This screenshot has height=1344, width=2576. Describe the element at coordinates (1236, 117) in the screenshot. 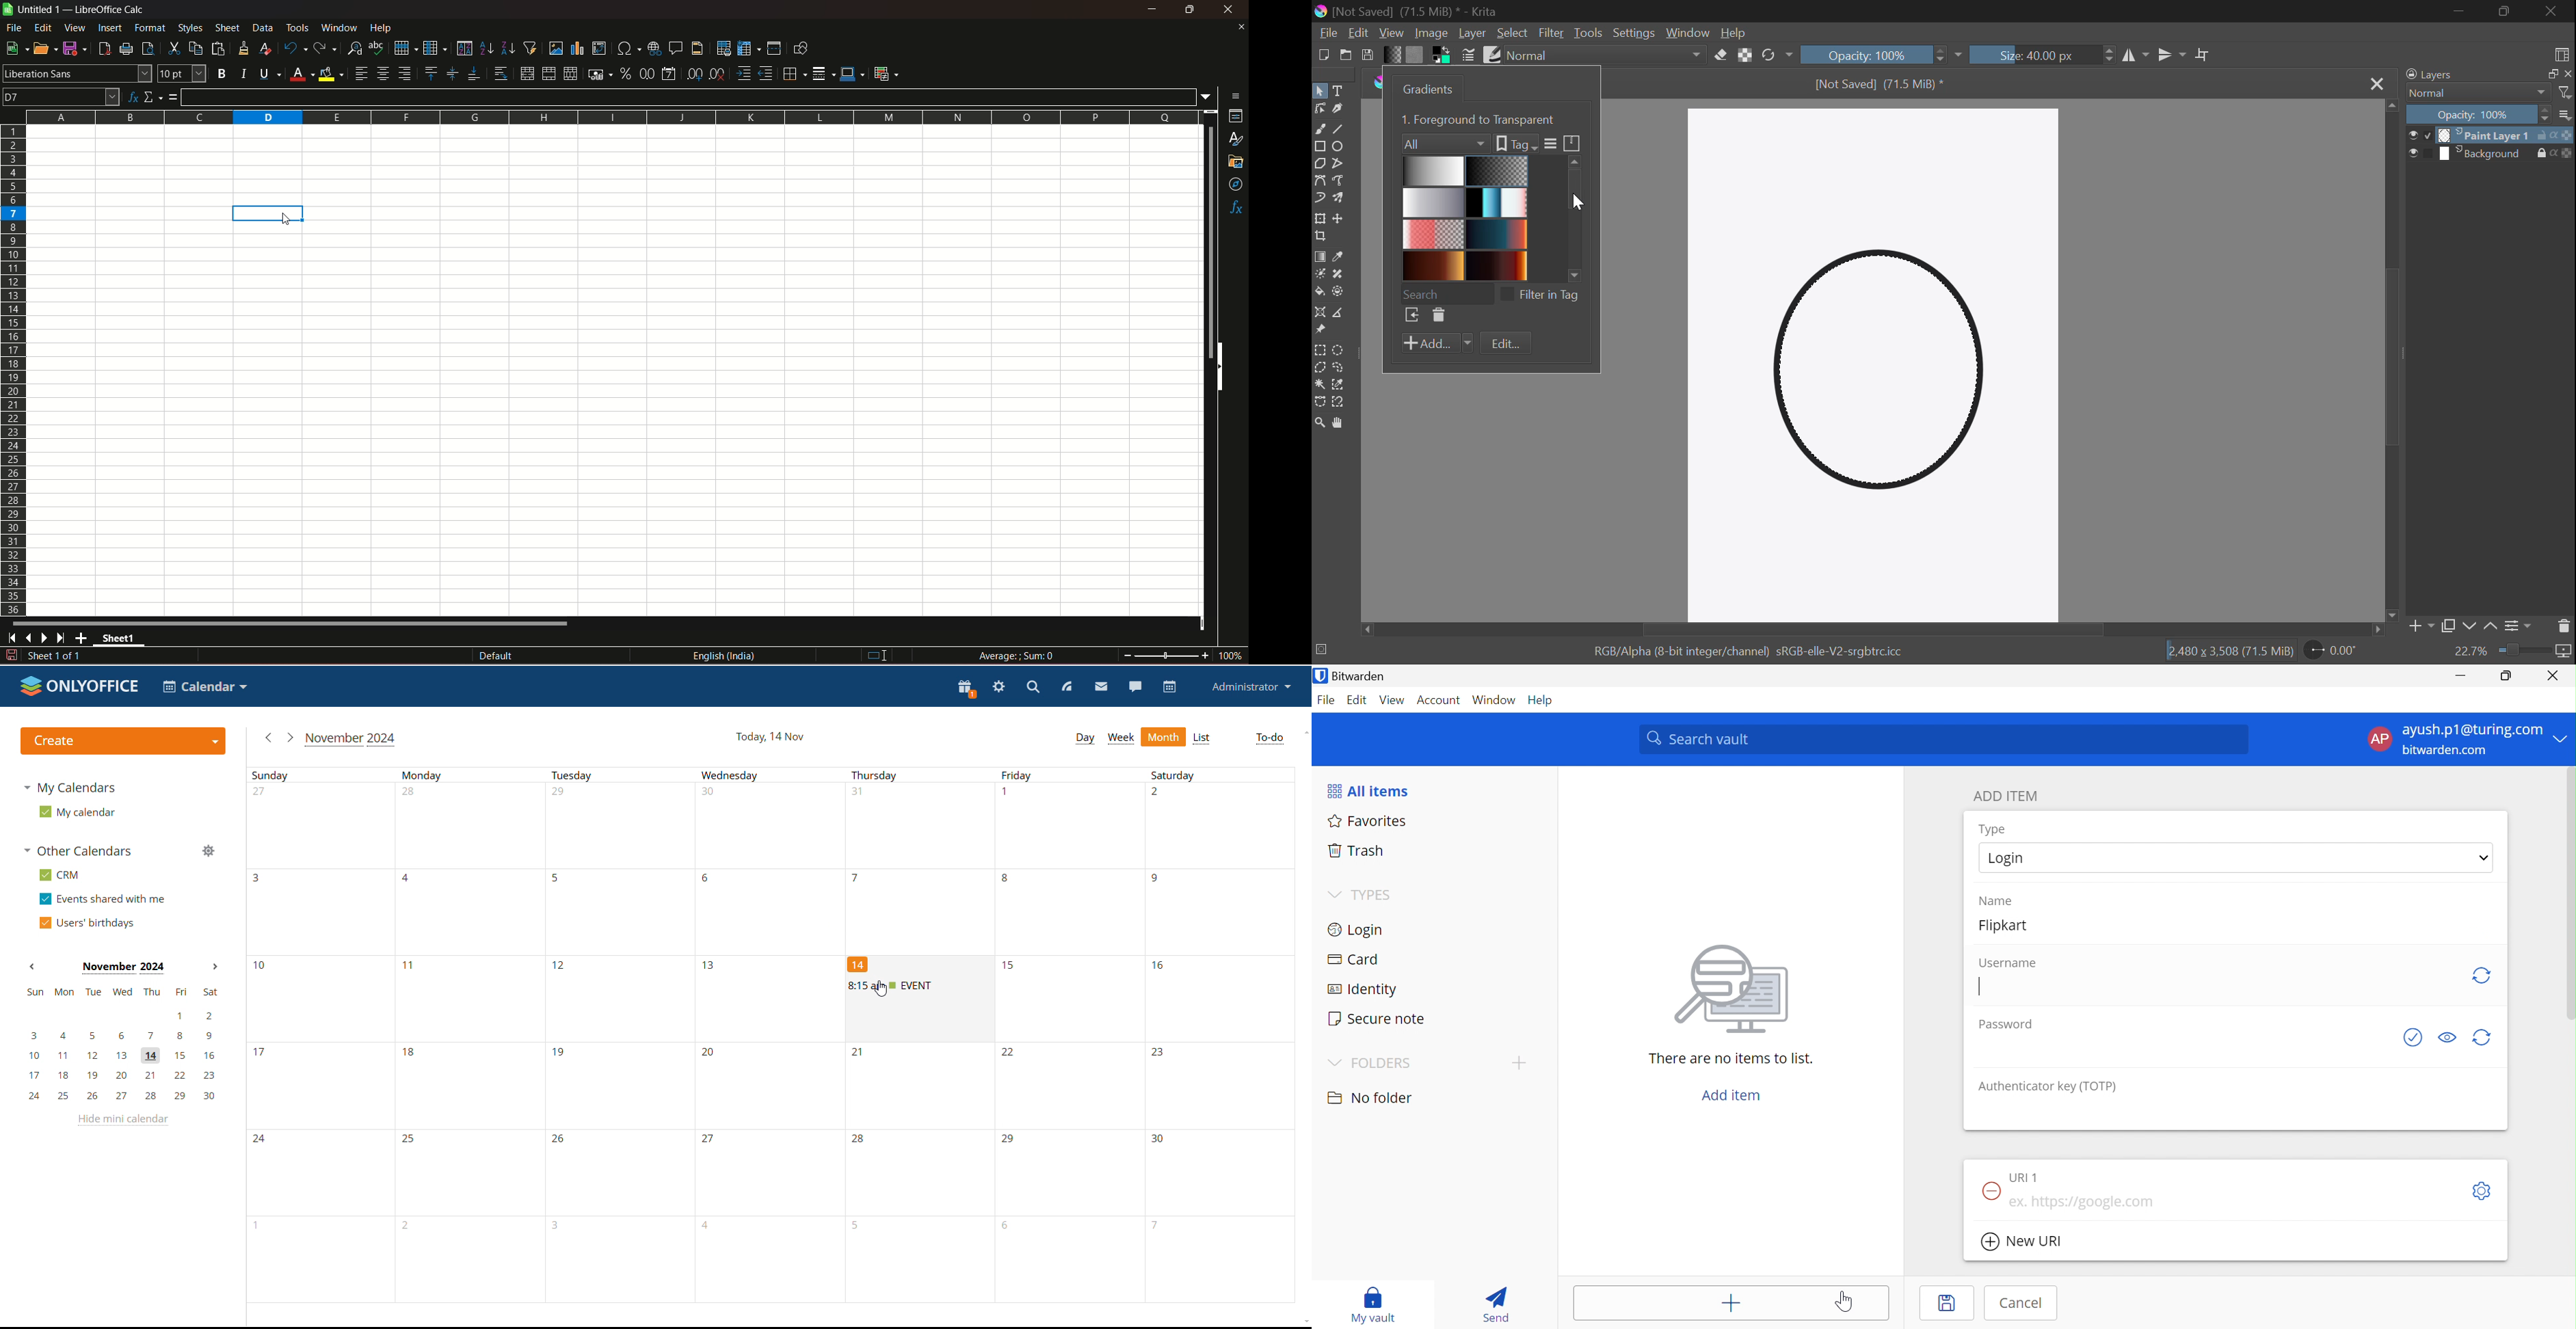

I see `properties` at that location.